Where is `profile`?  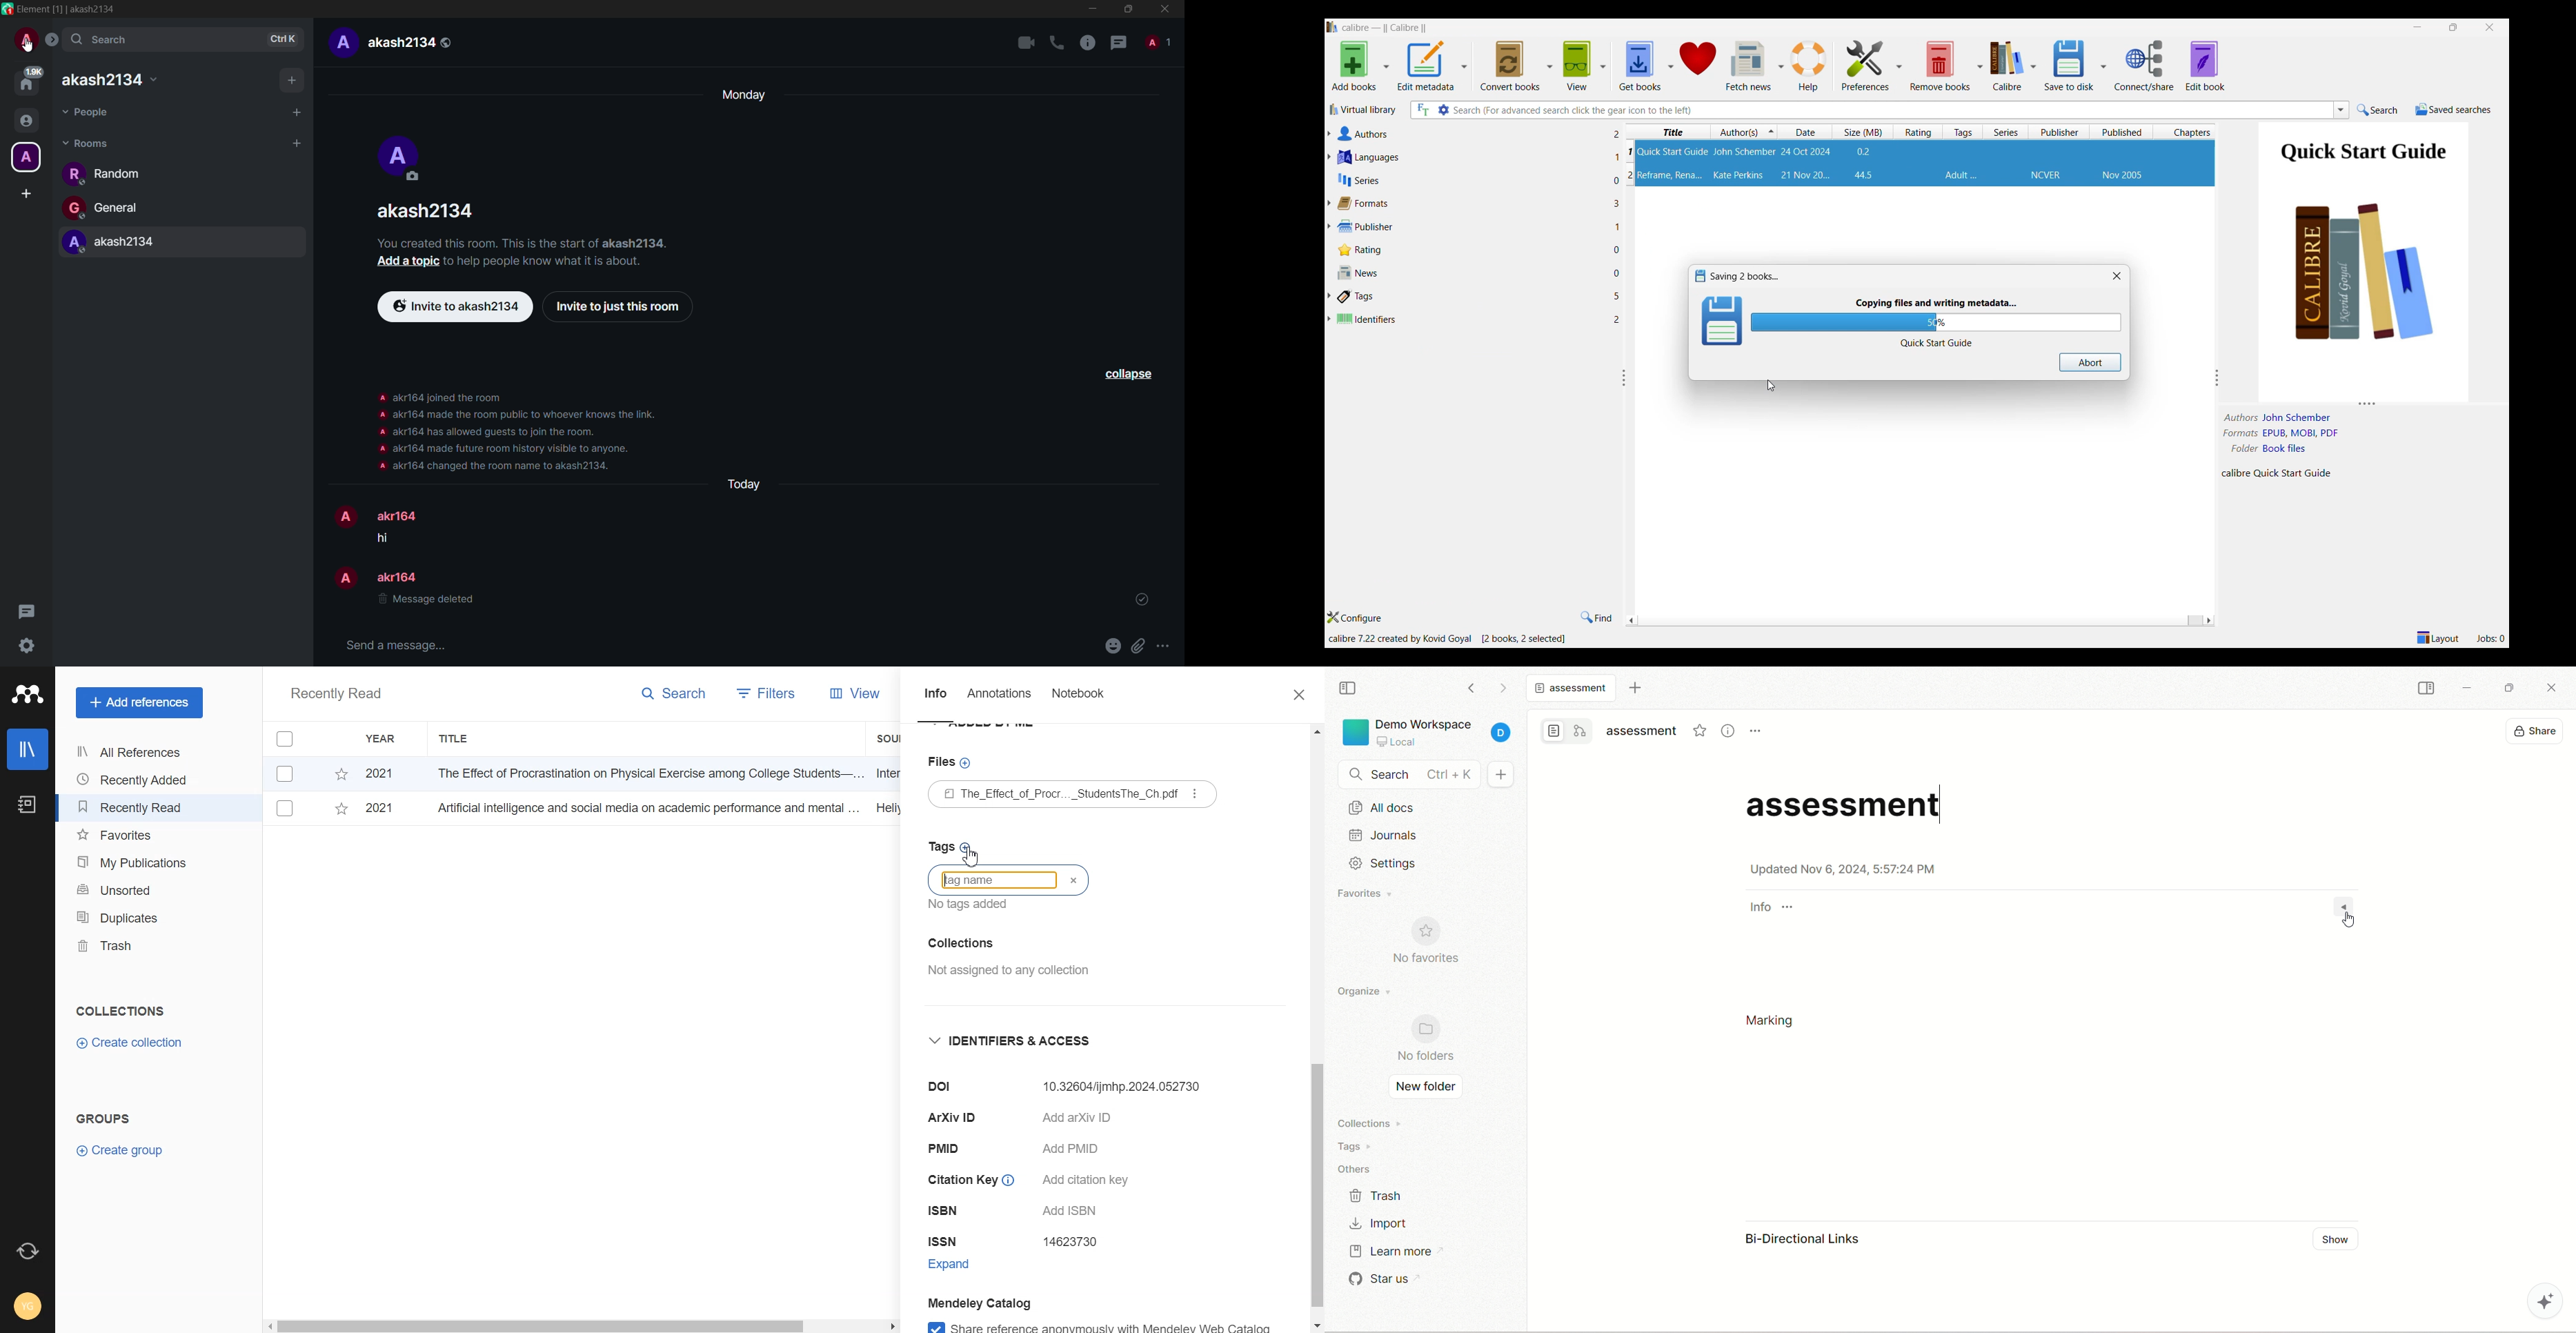
profile is located at coordinates (381, 397).